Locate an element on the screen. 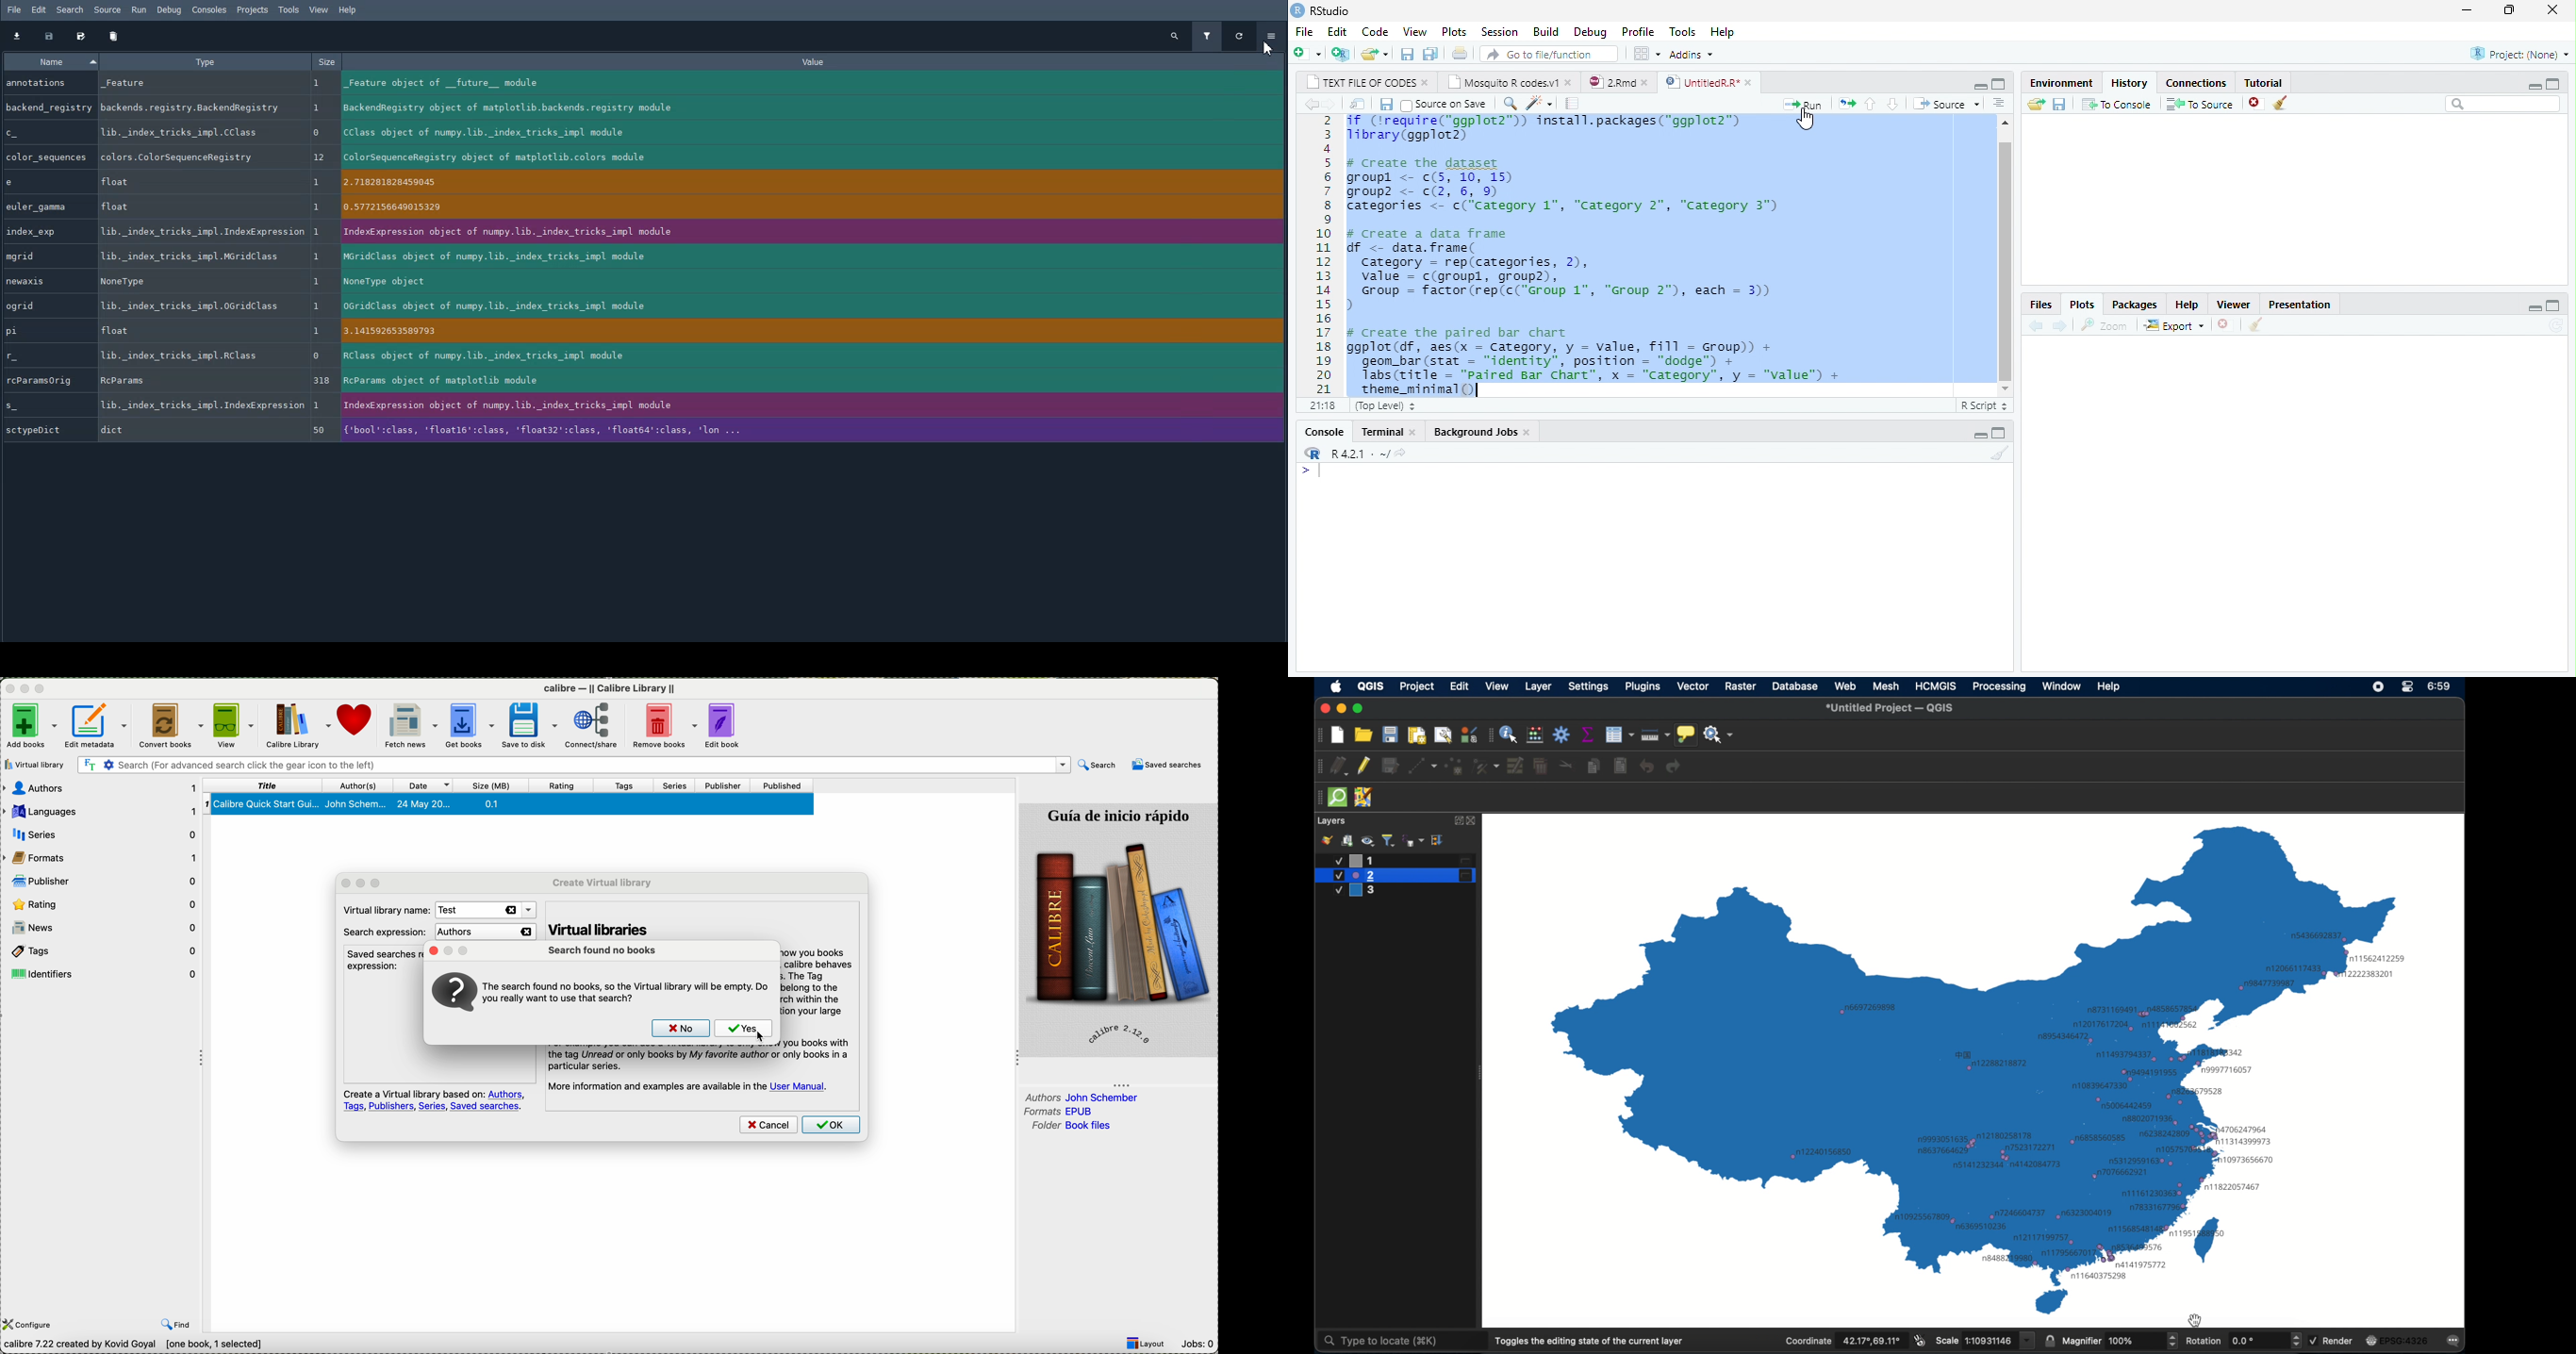 The image size is (2576, 1372). current crs is located at coordinates (2398, 1340).